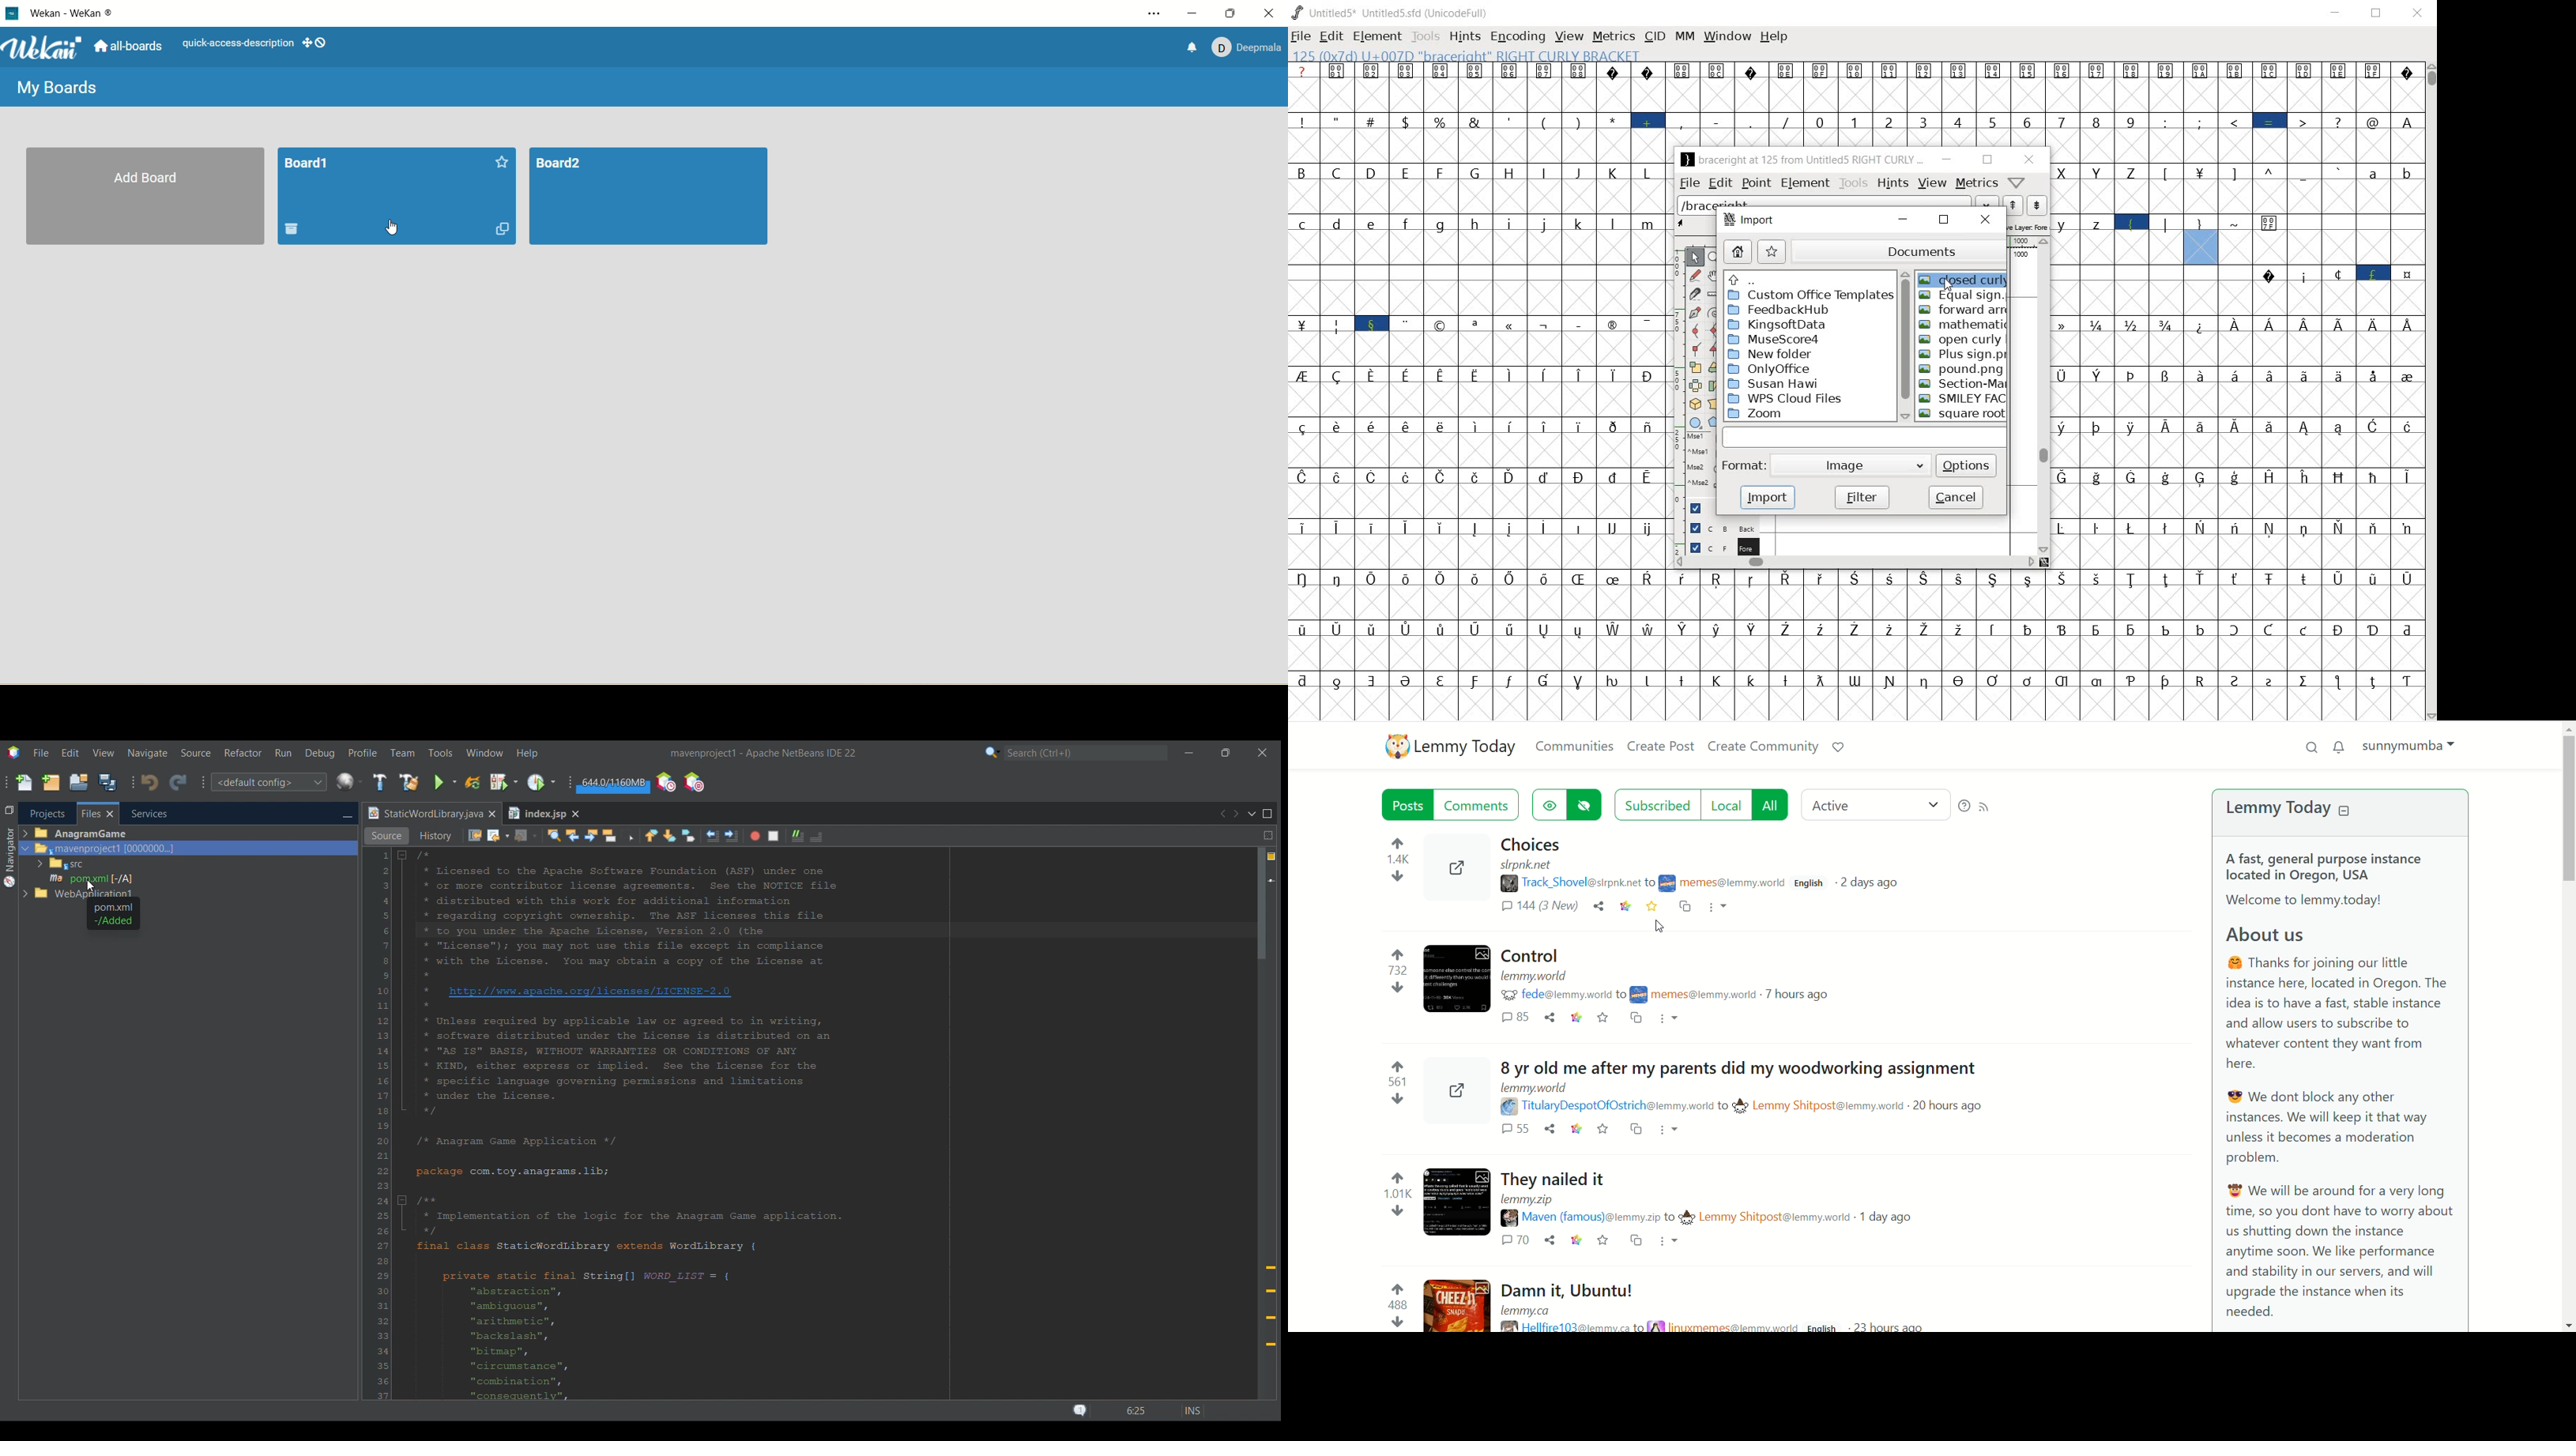  What do you see at coordinates (1987, 159) in the screenshot?
I see `restore down` at bounding box center [1987, 159].